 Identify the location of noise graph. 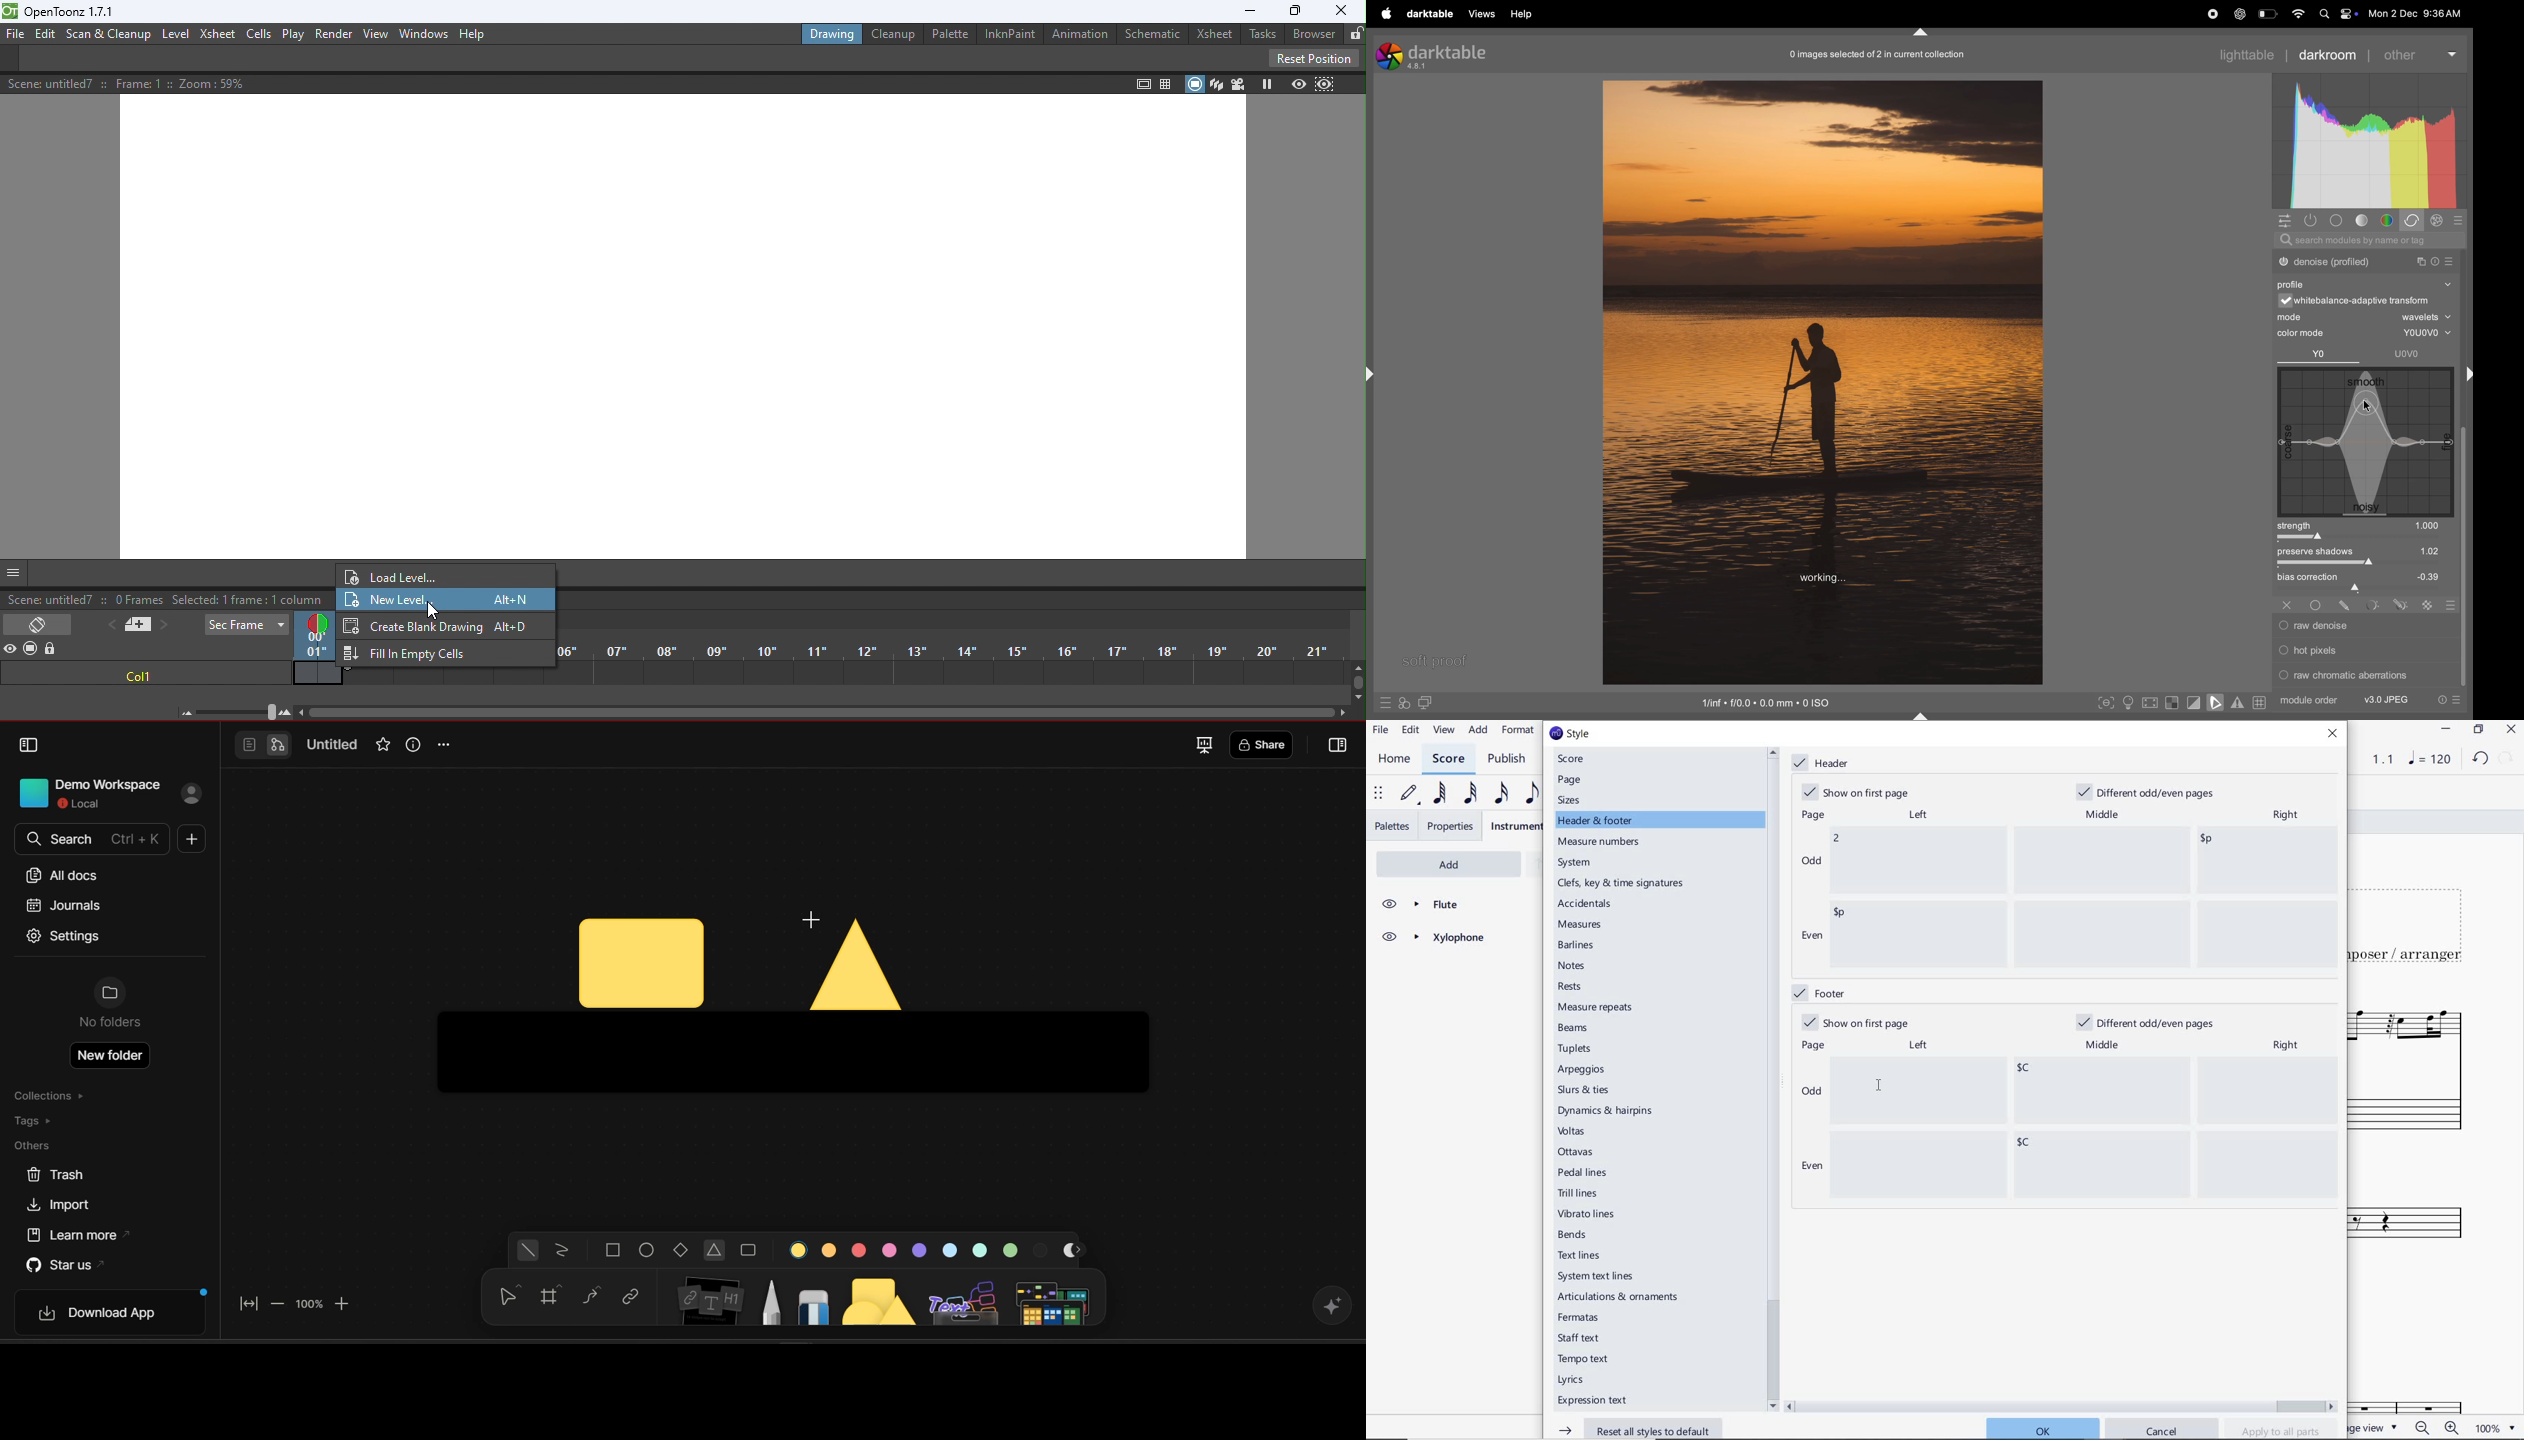
(2366, 443).